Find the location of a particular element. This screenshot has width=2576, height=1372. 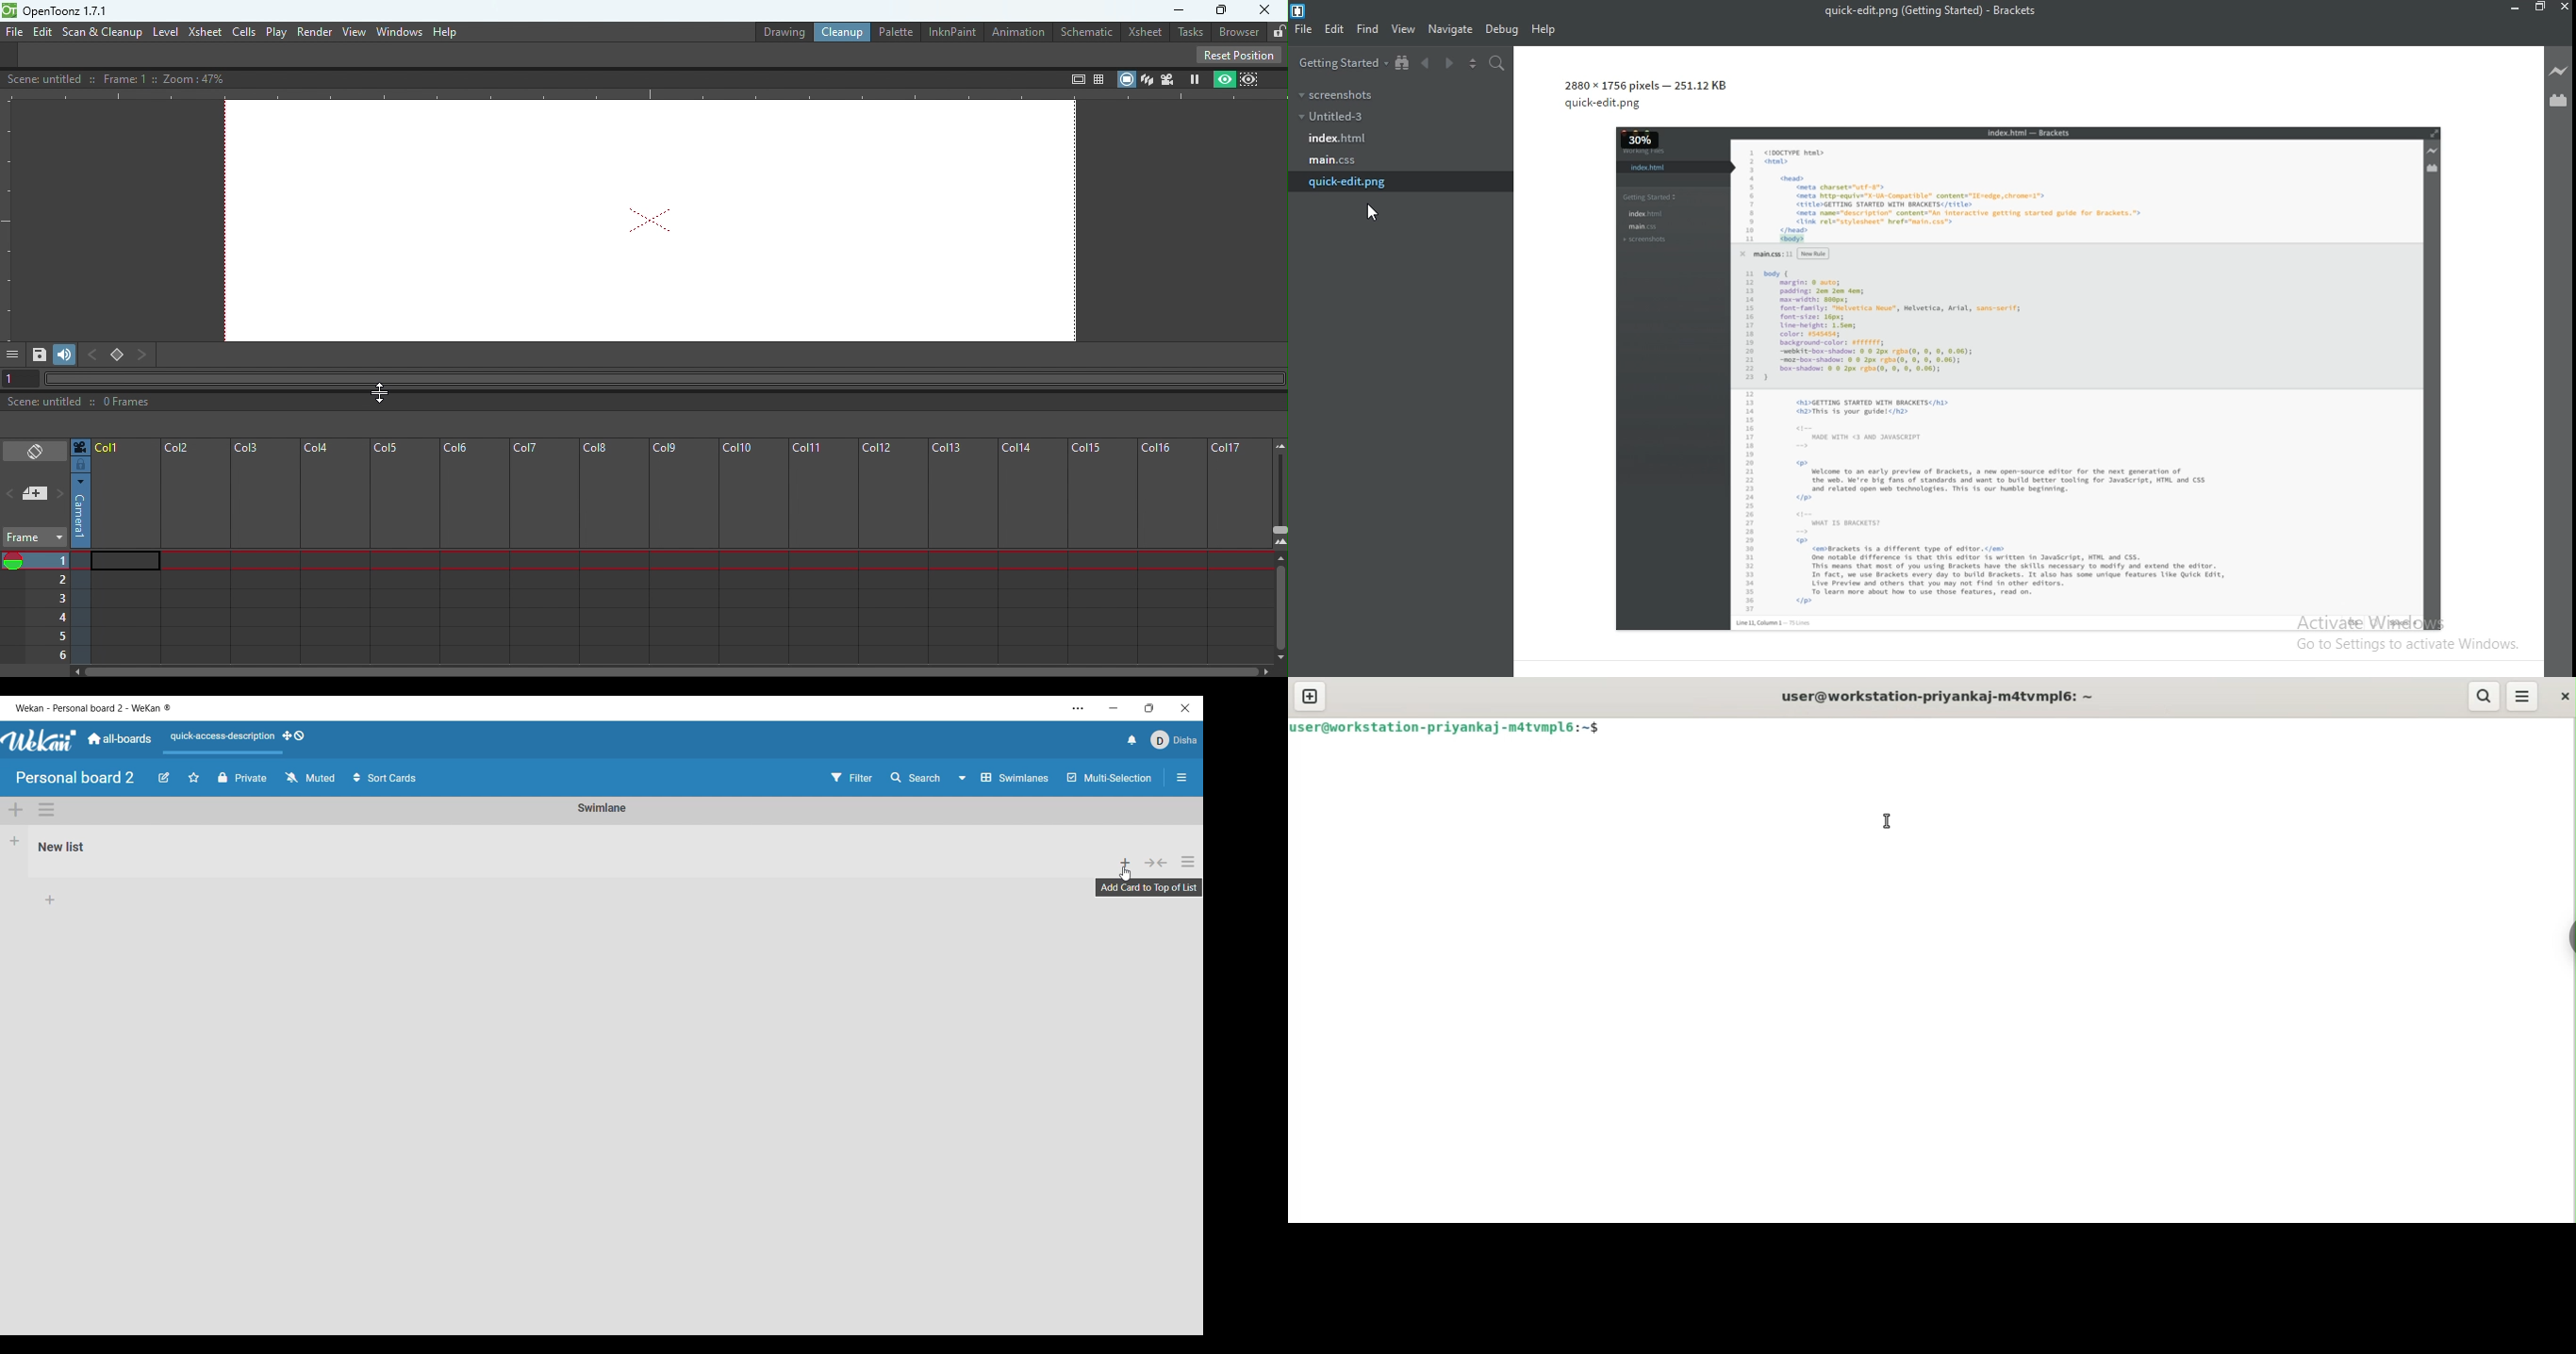

Horizontal scroll bar is located at coordinates (675, 670).